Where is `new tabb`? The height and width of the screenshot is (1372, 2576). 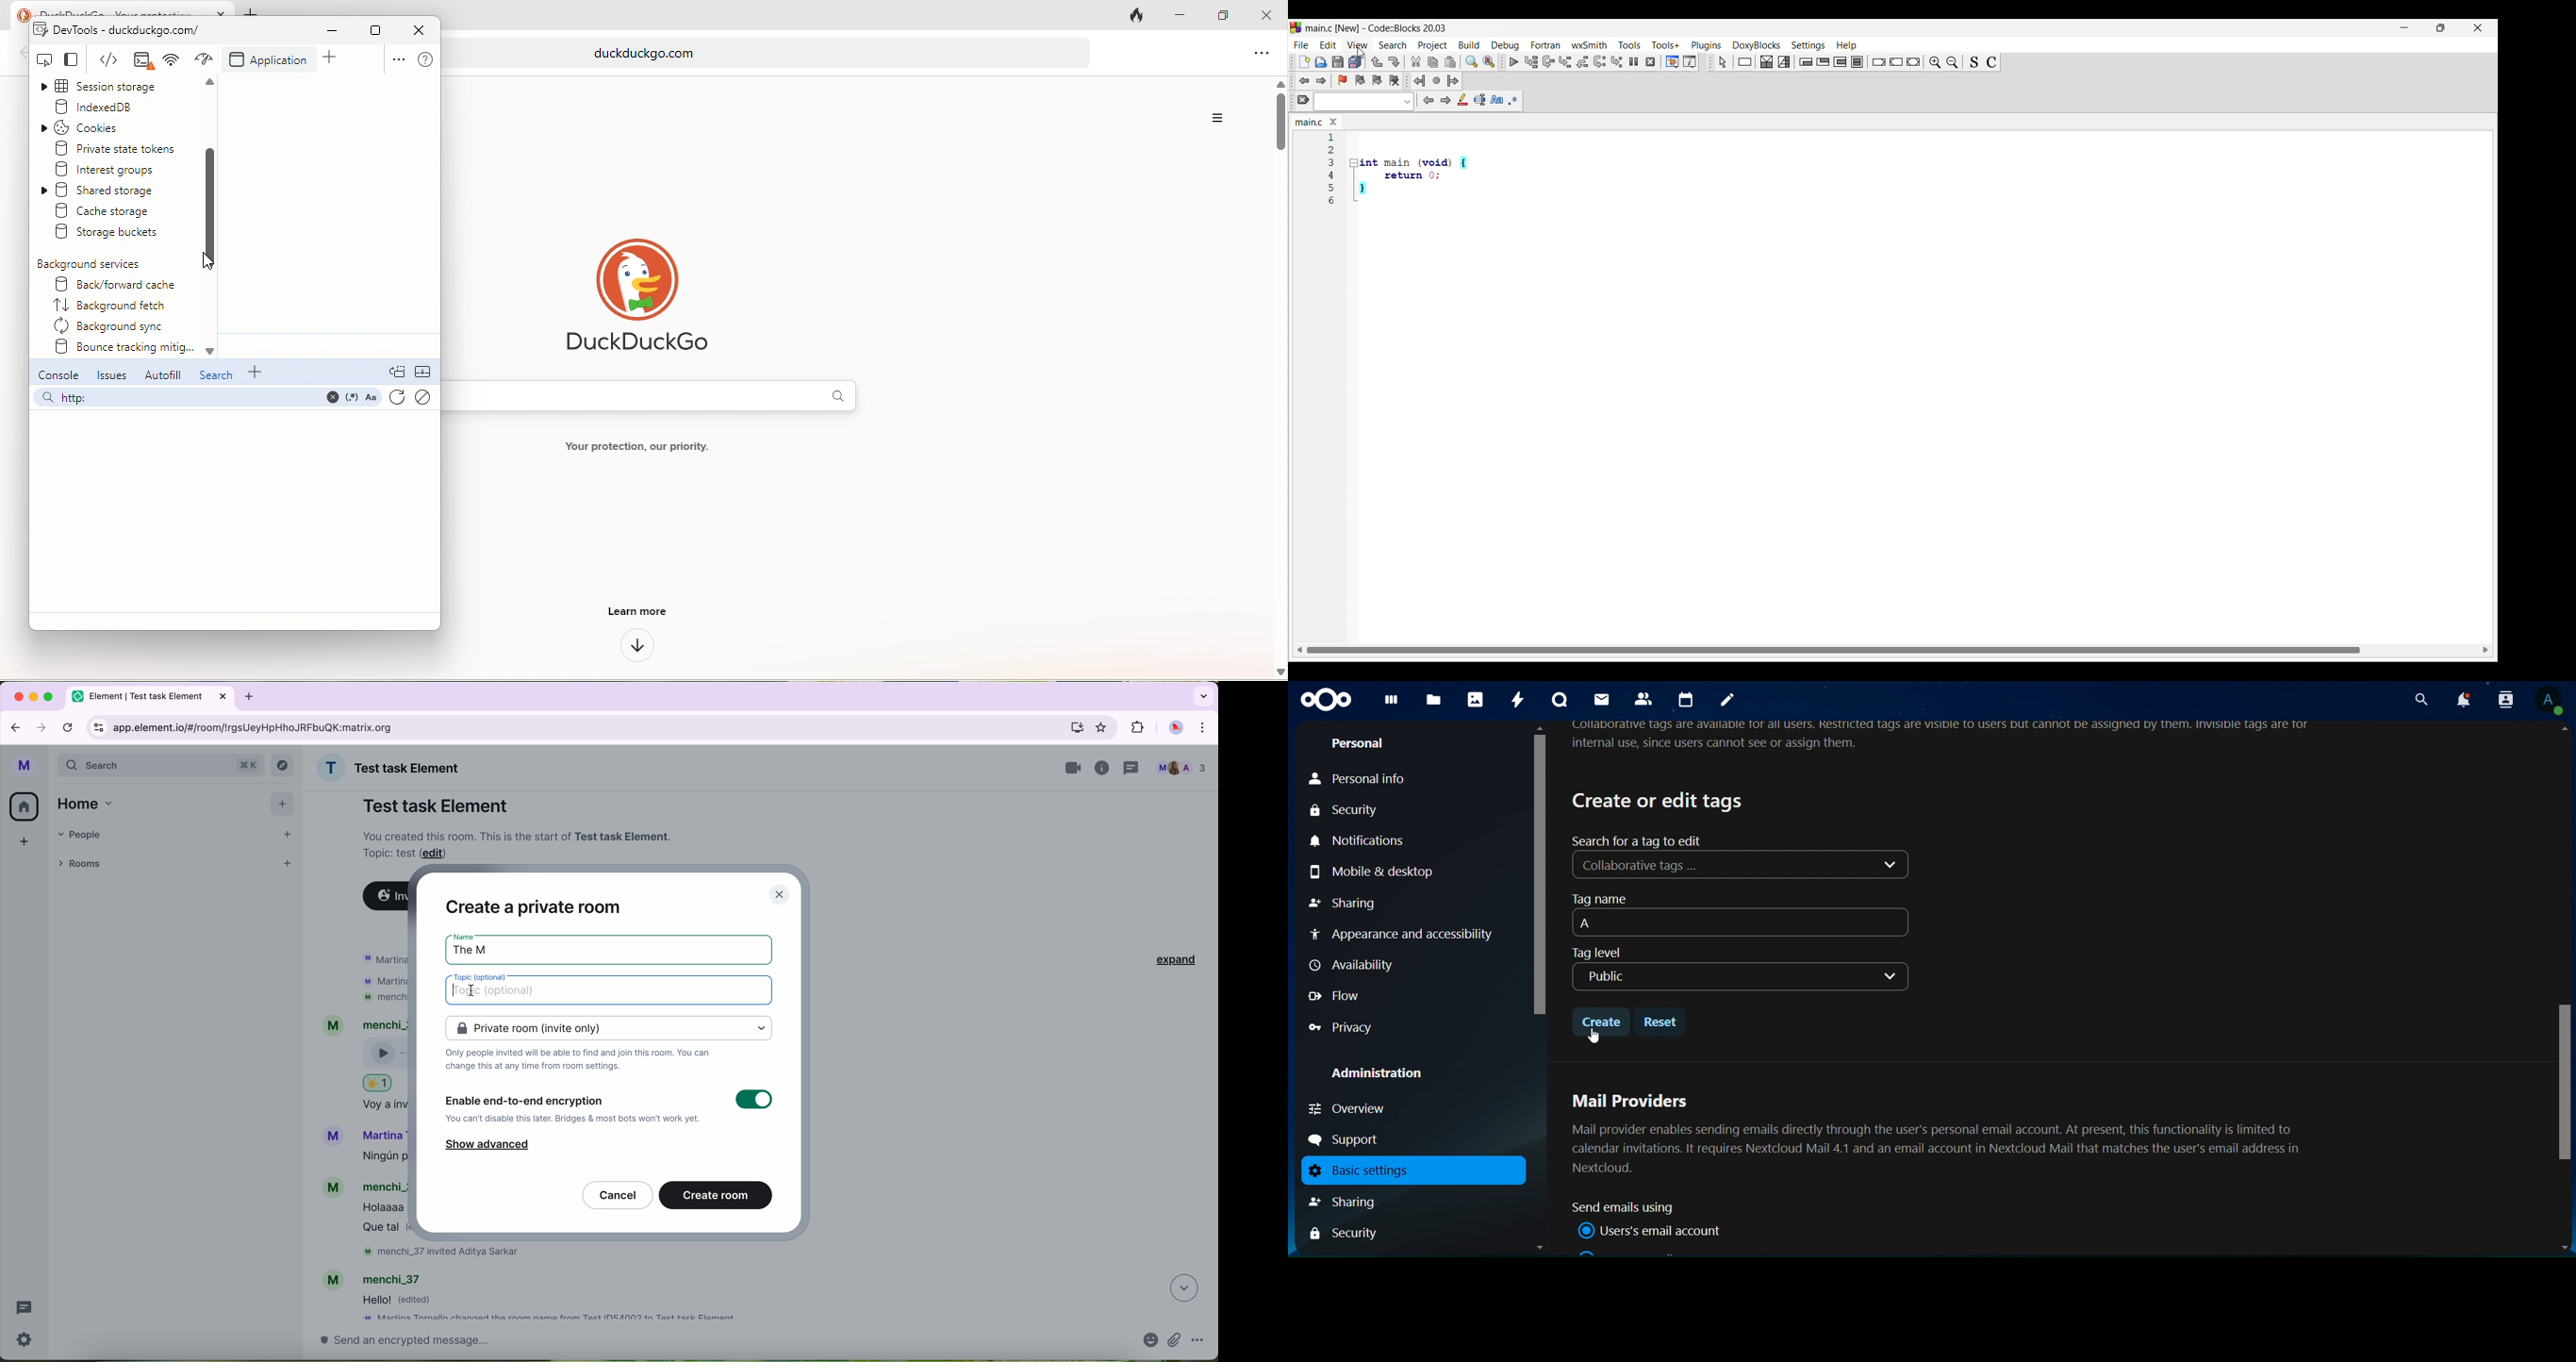 new tabb is located at coordinates (253, 696).